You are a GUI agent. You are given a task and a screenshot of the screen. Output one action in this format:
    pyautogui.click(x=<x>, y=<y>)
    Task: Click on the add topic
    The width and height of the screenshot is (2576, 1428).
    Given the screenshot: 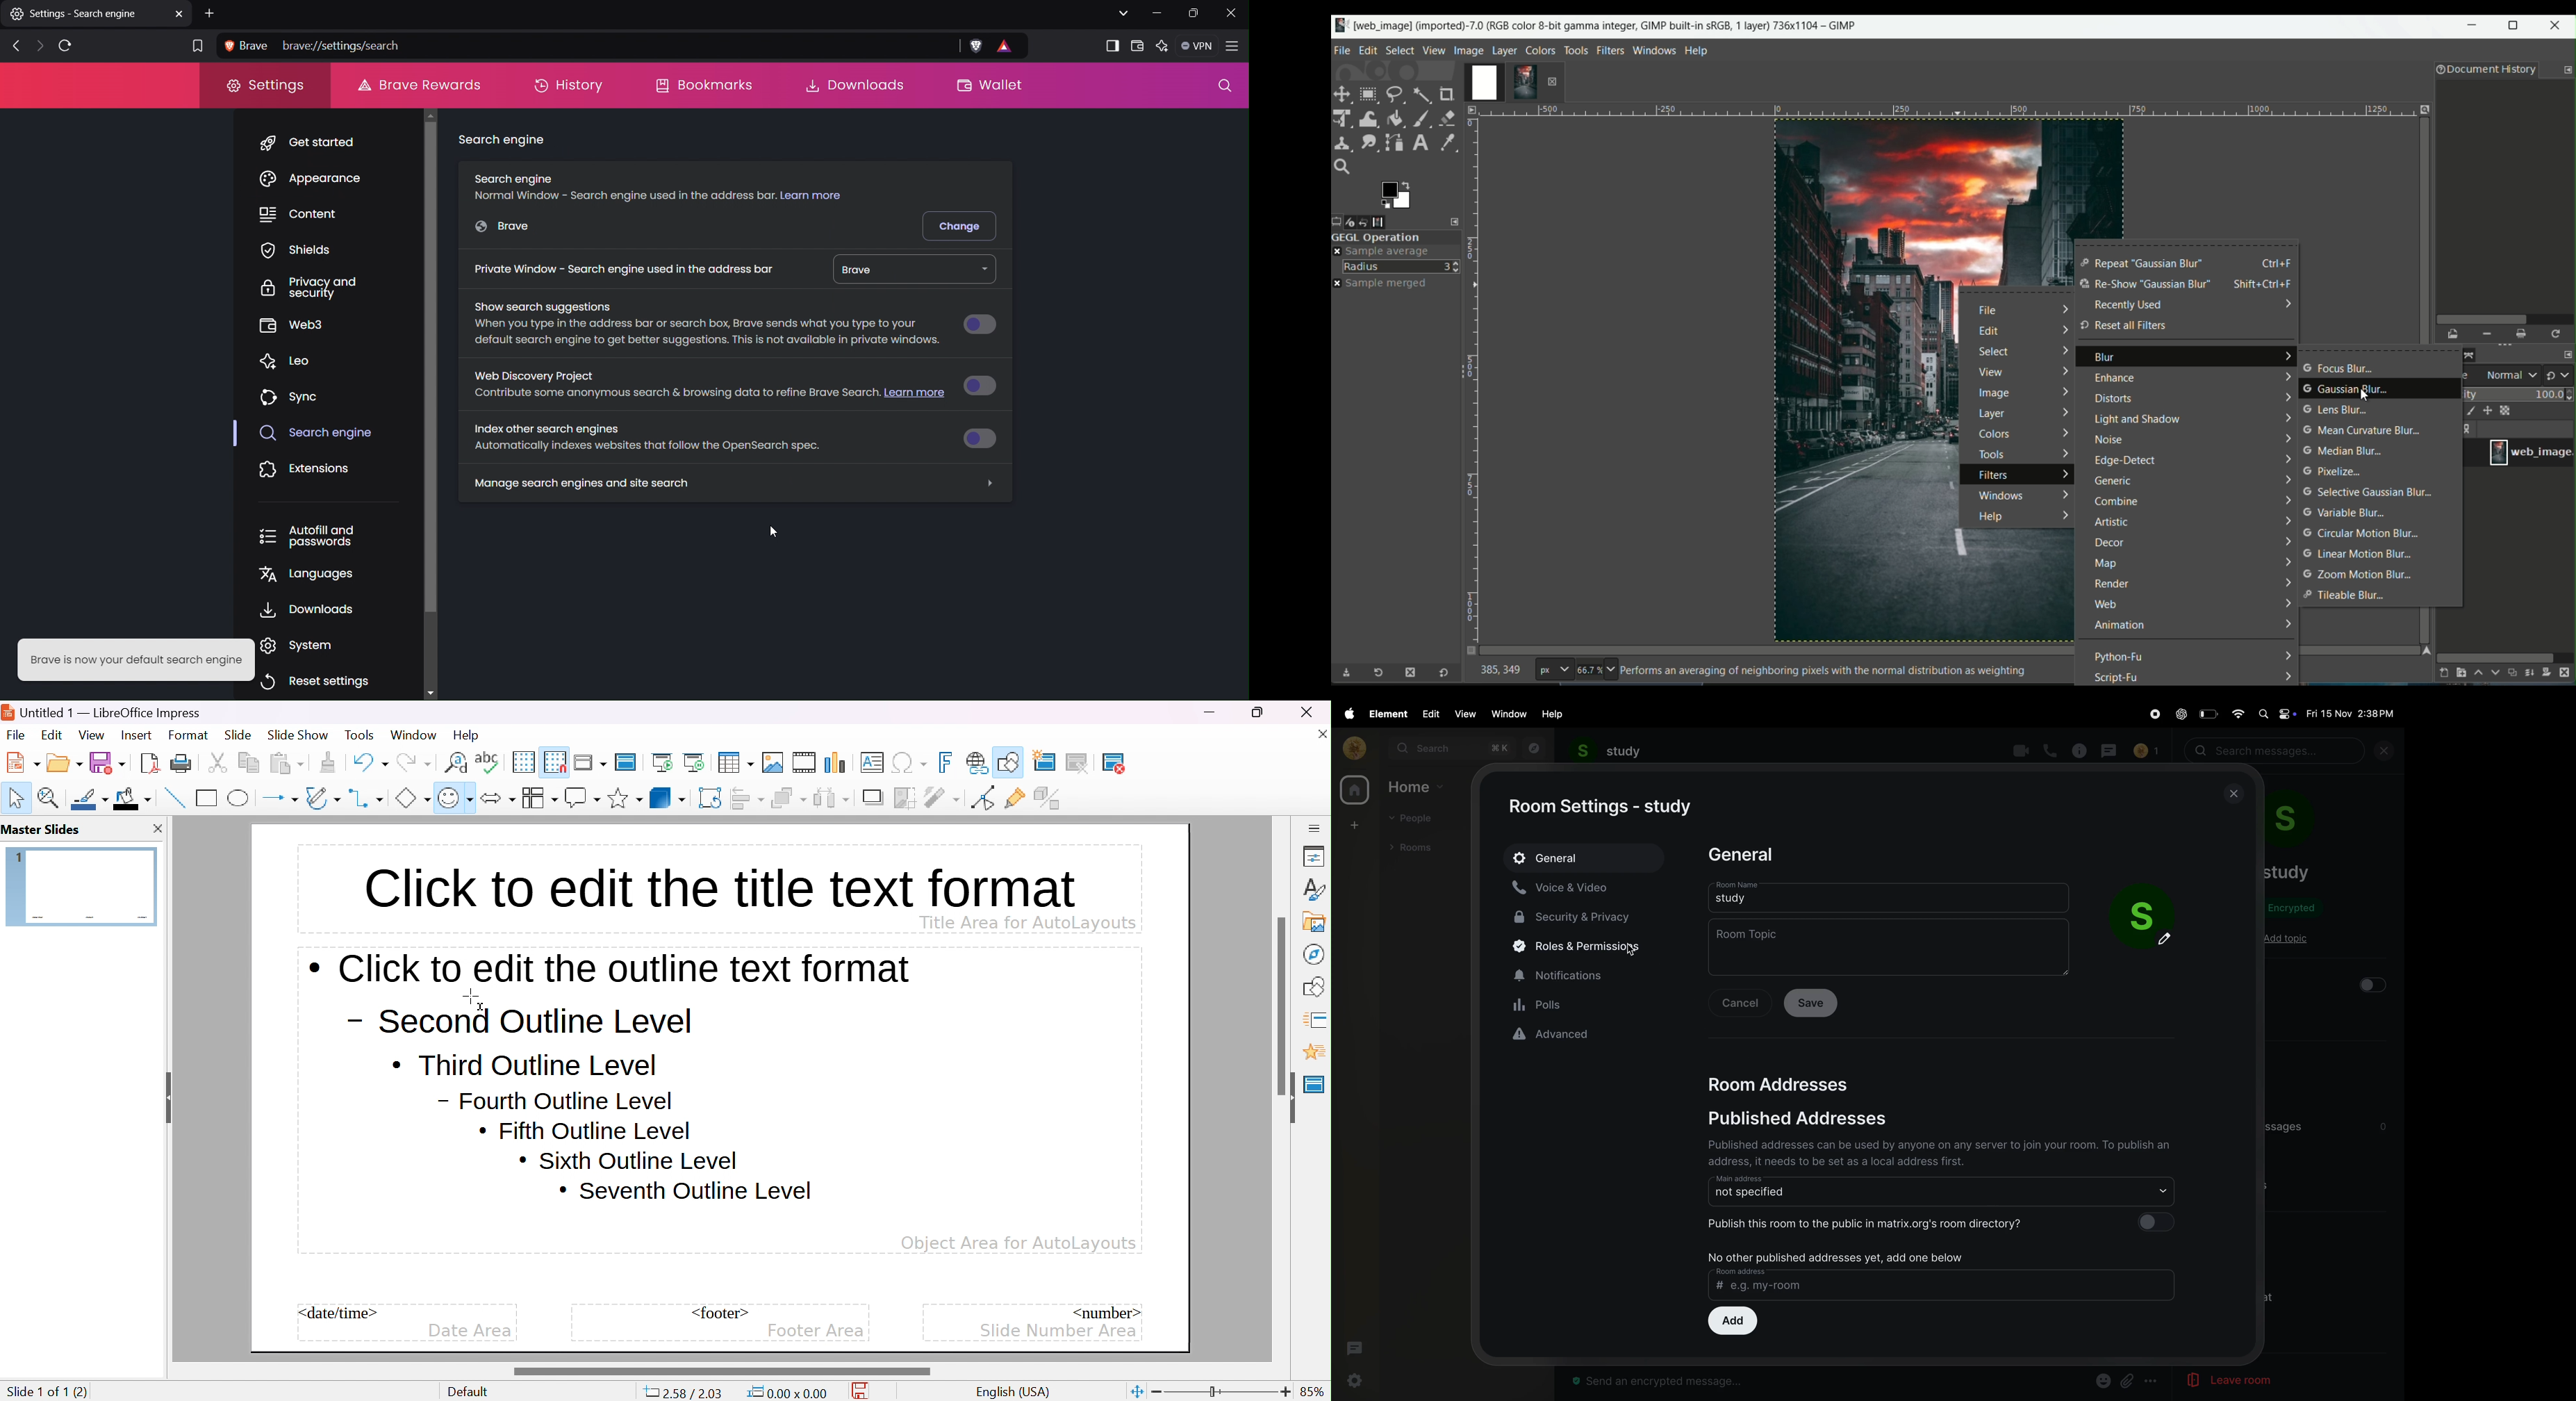 What is the action you would take?
    pyautogui.click(x=2286, y=939)
    